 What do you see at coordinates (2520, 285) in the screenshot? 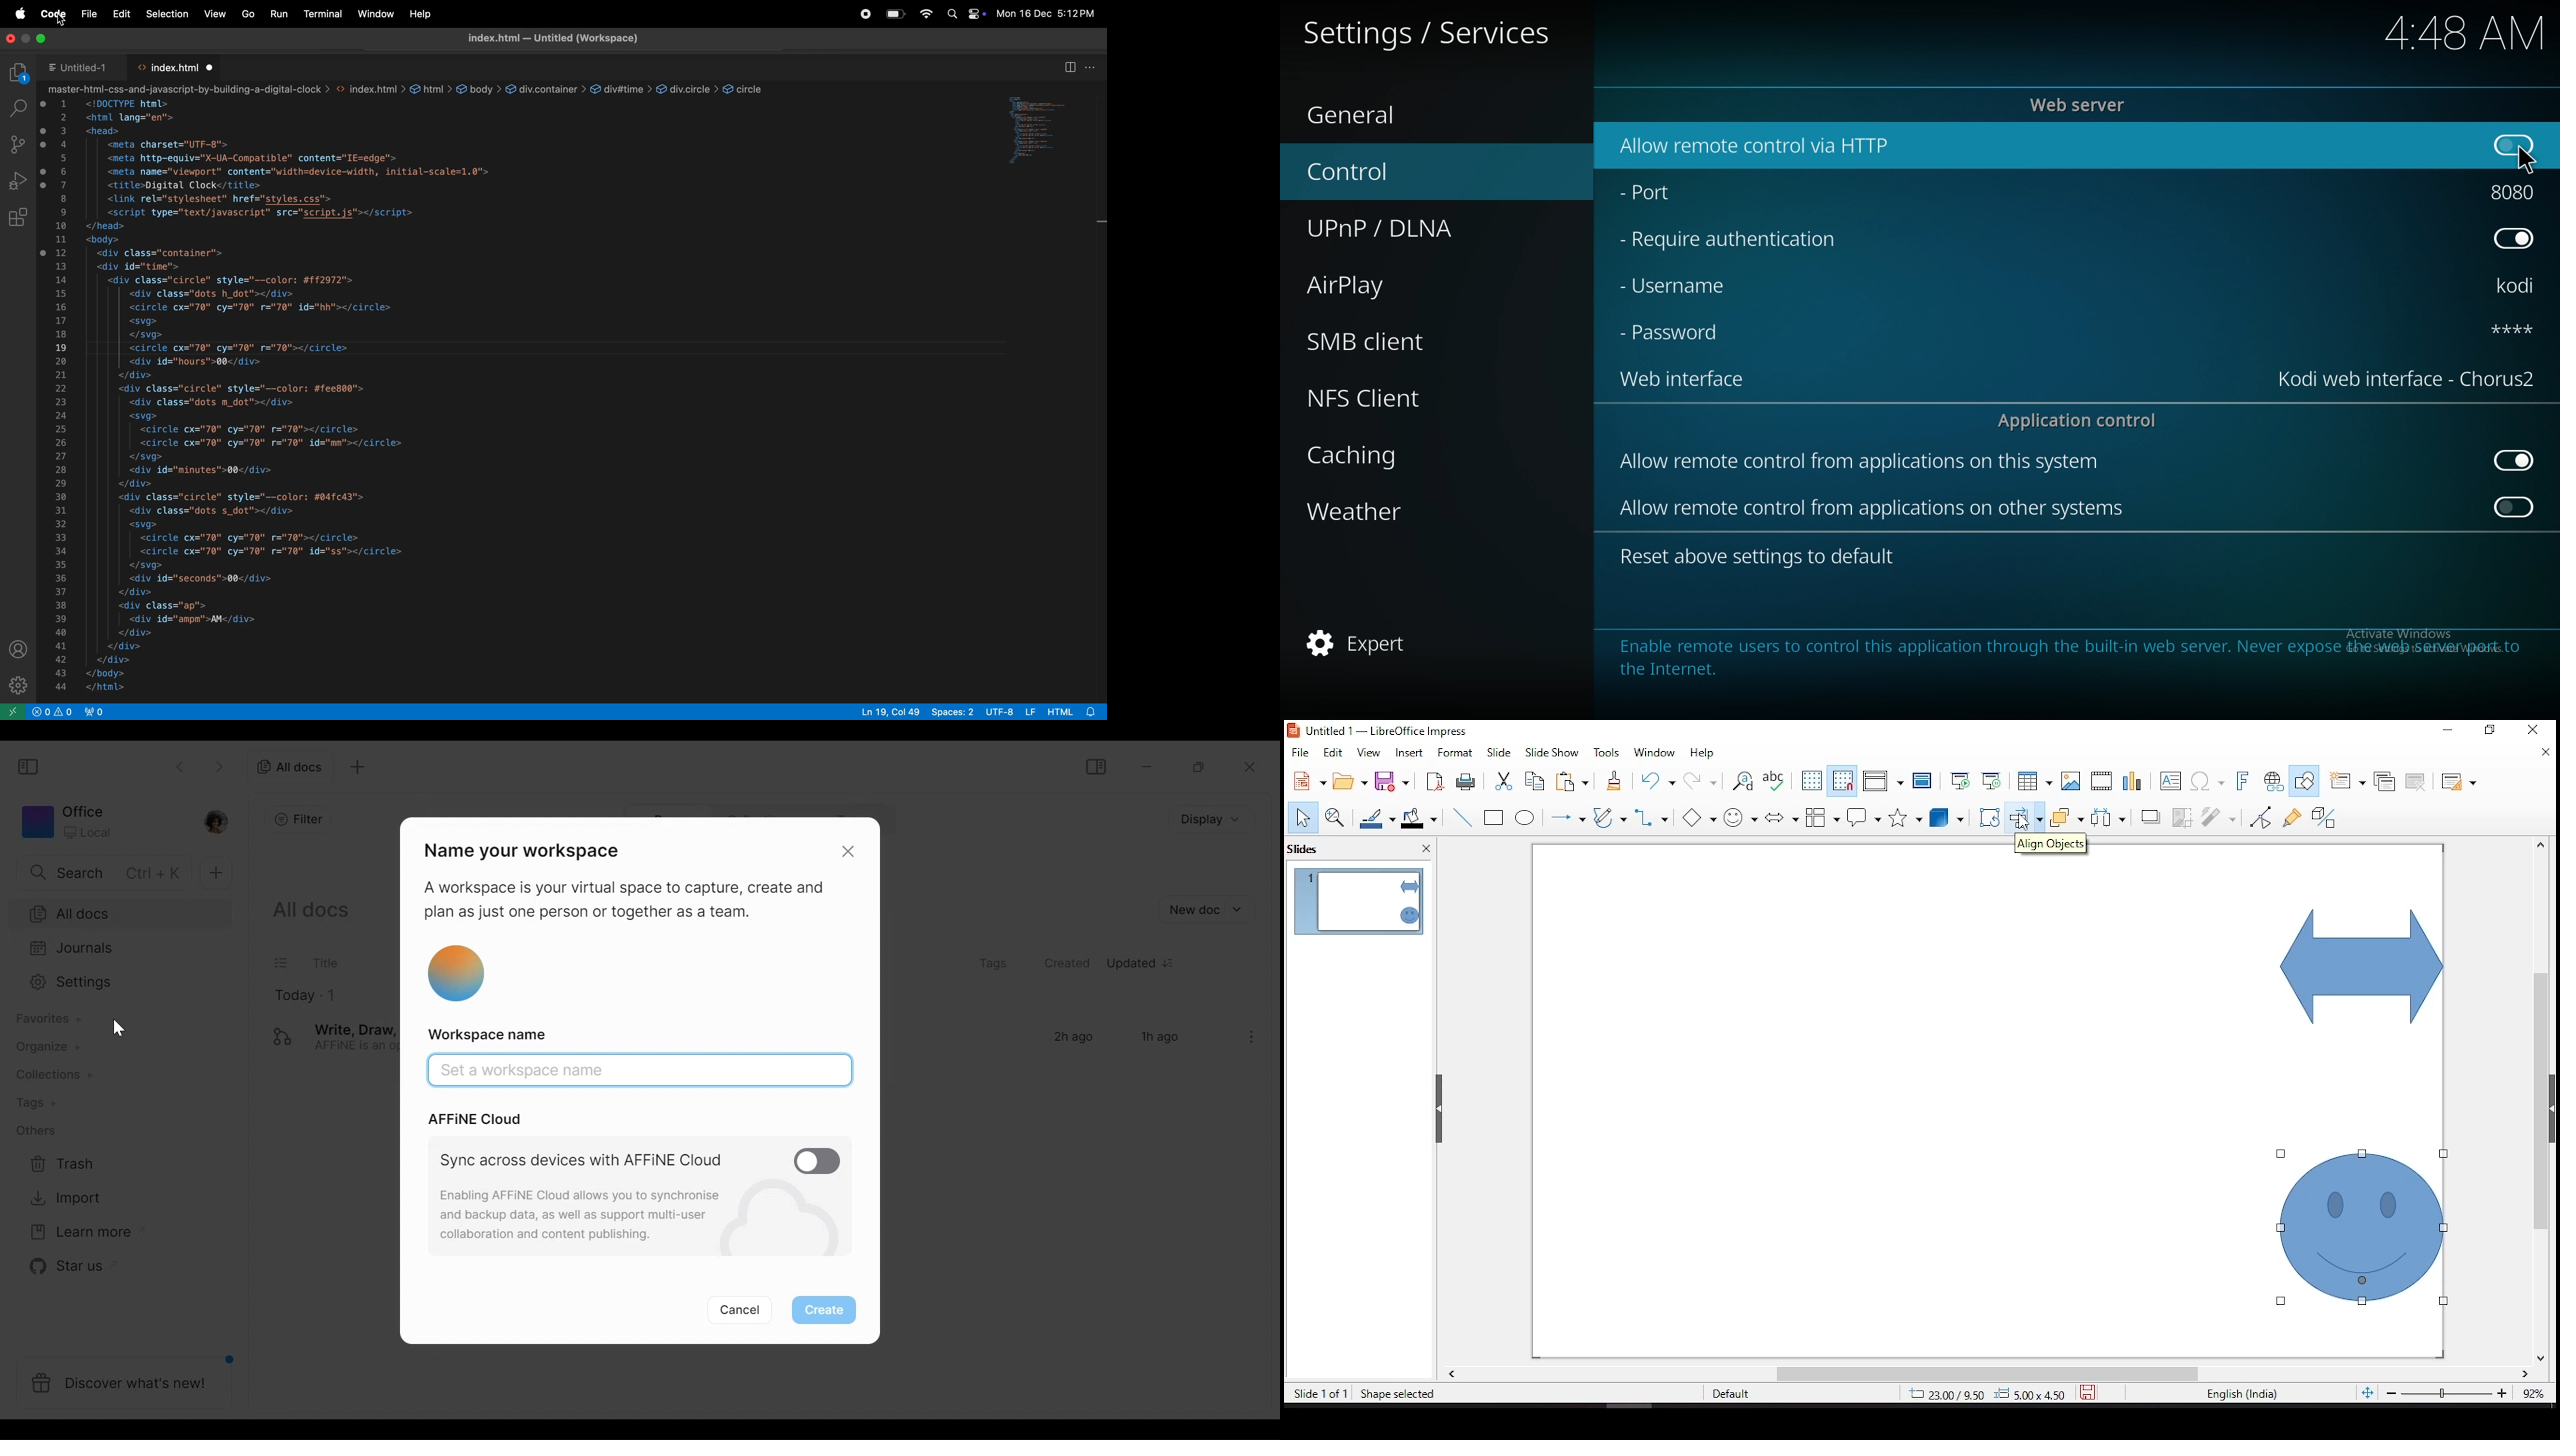
I see `kodi` at bounding box center [2520, 285].